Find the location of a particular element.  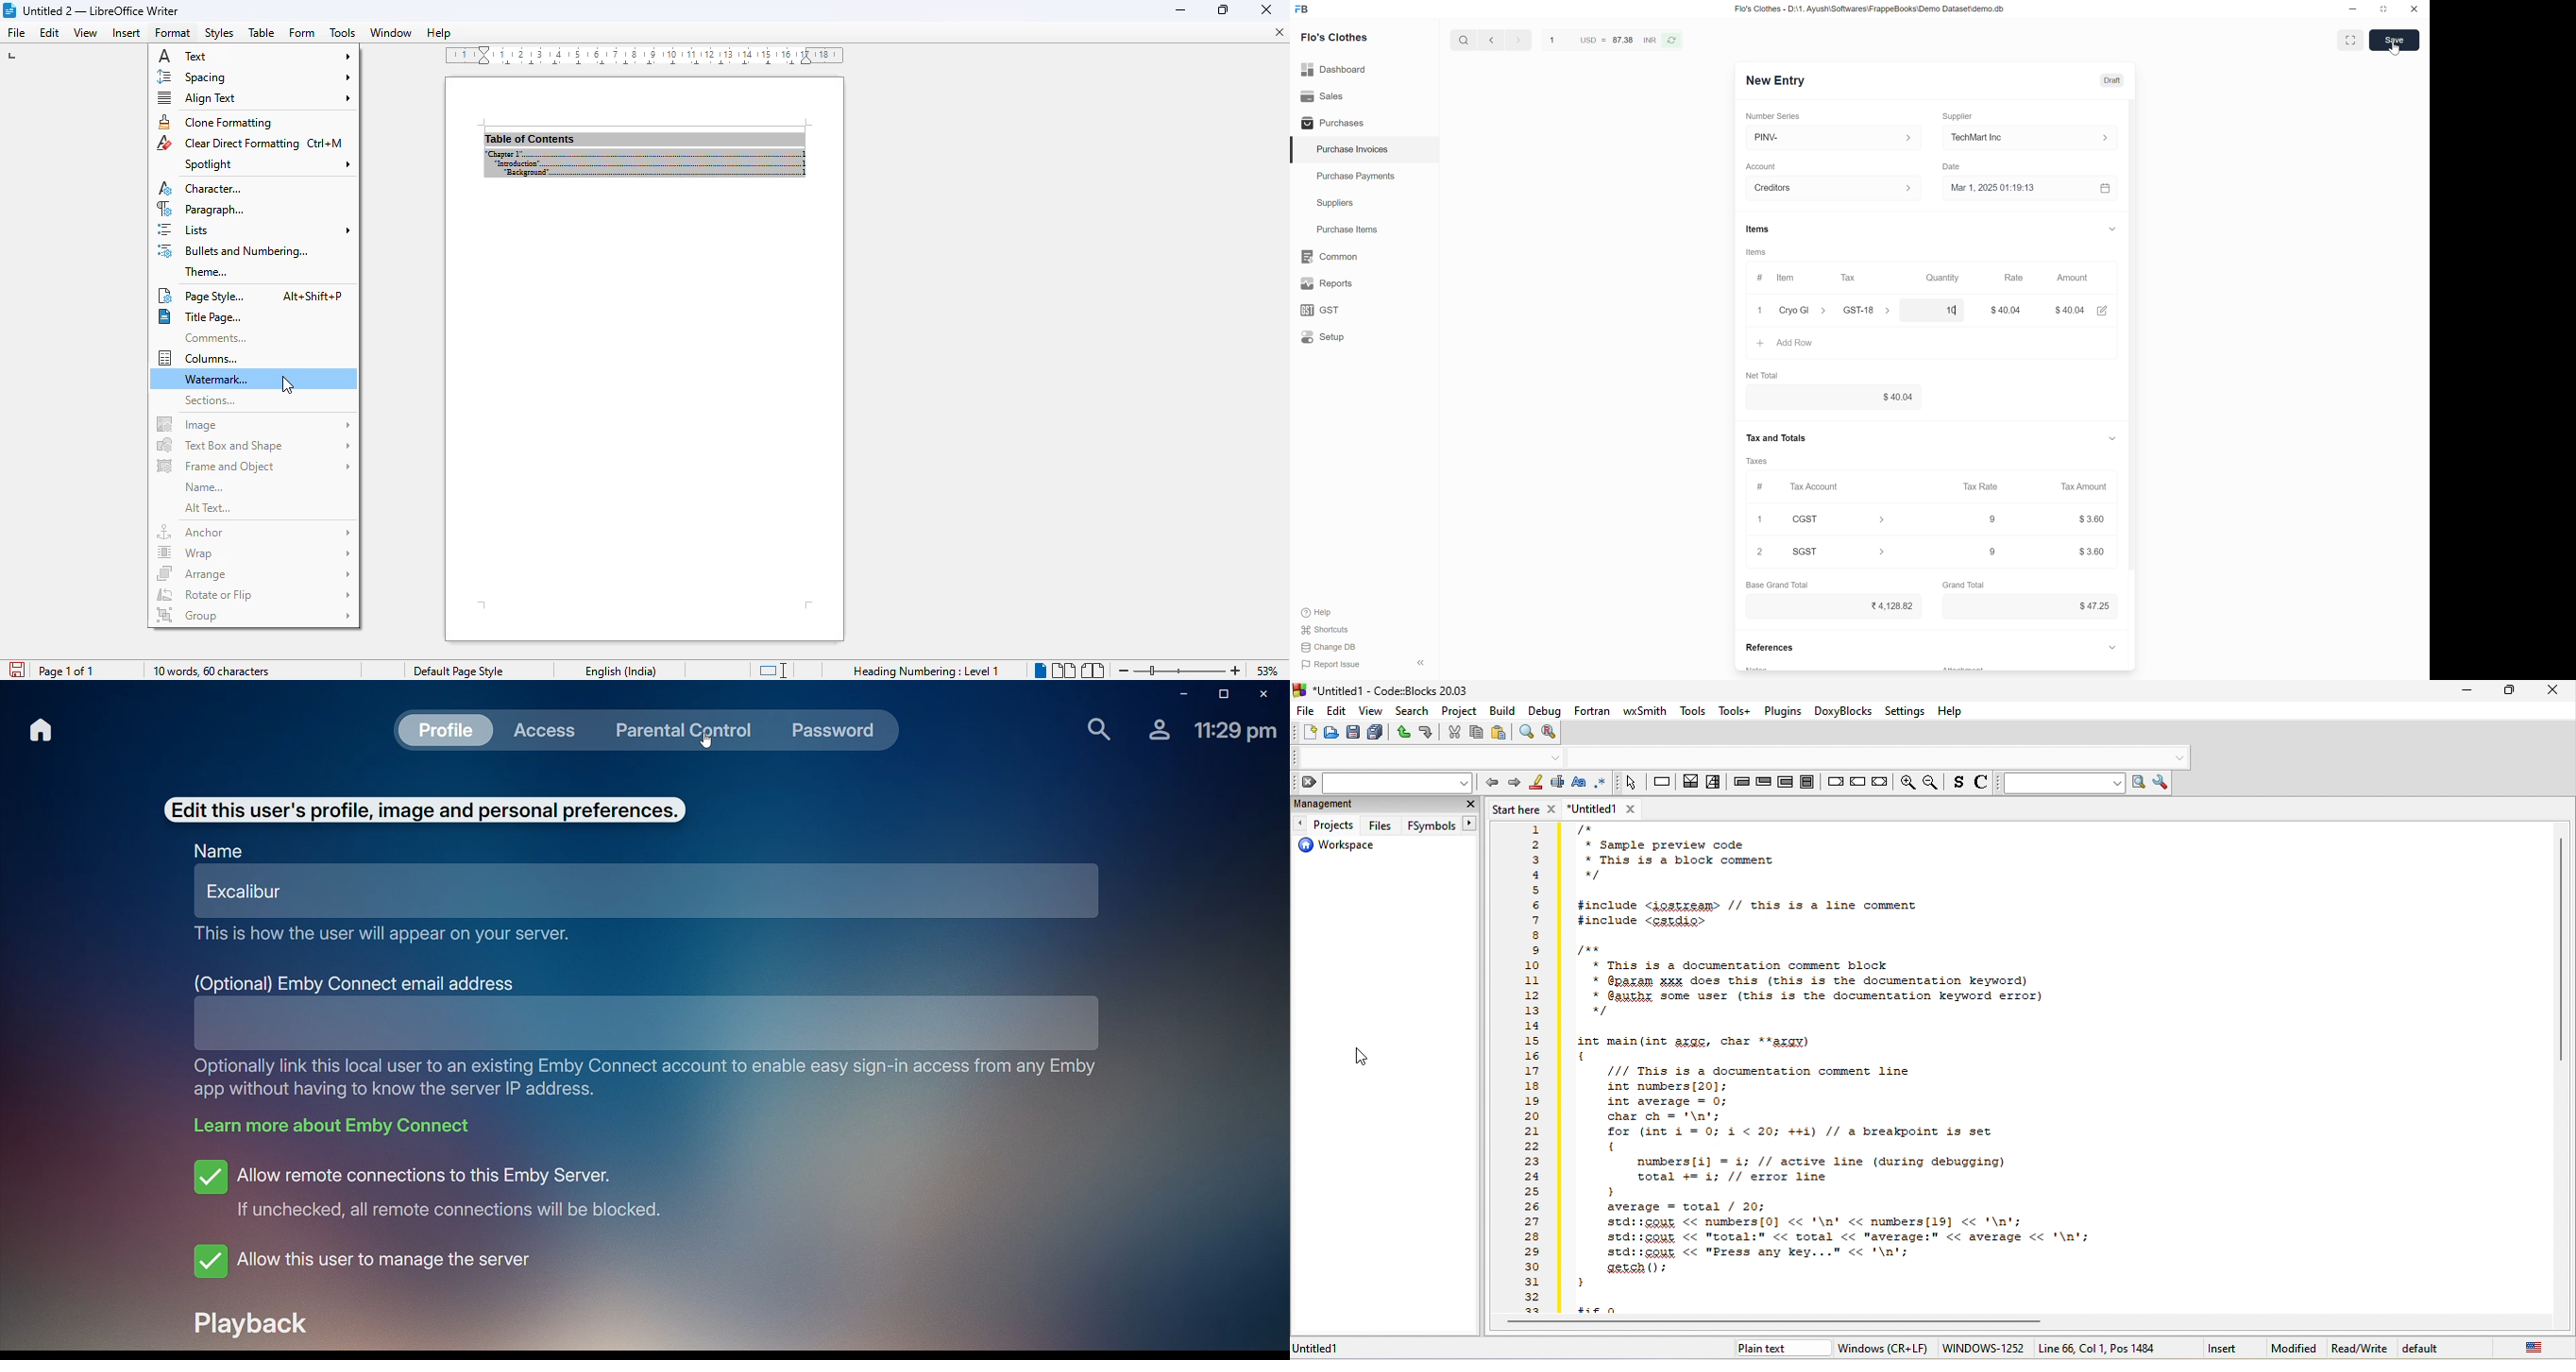

read/write is located at coordinates (2360, 1349).